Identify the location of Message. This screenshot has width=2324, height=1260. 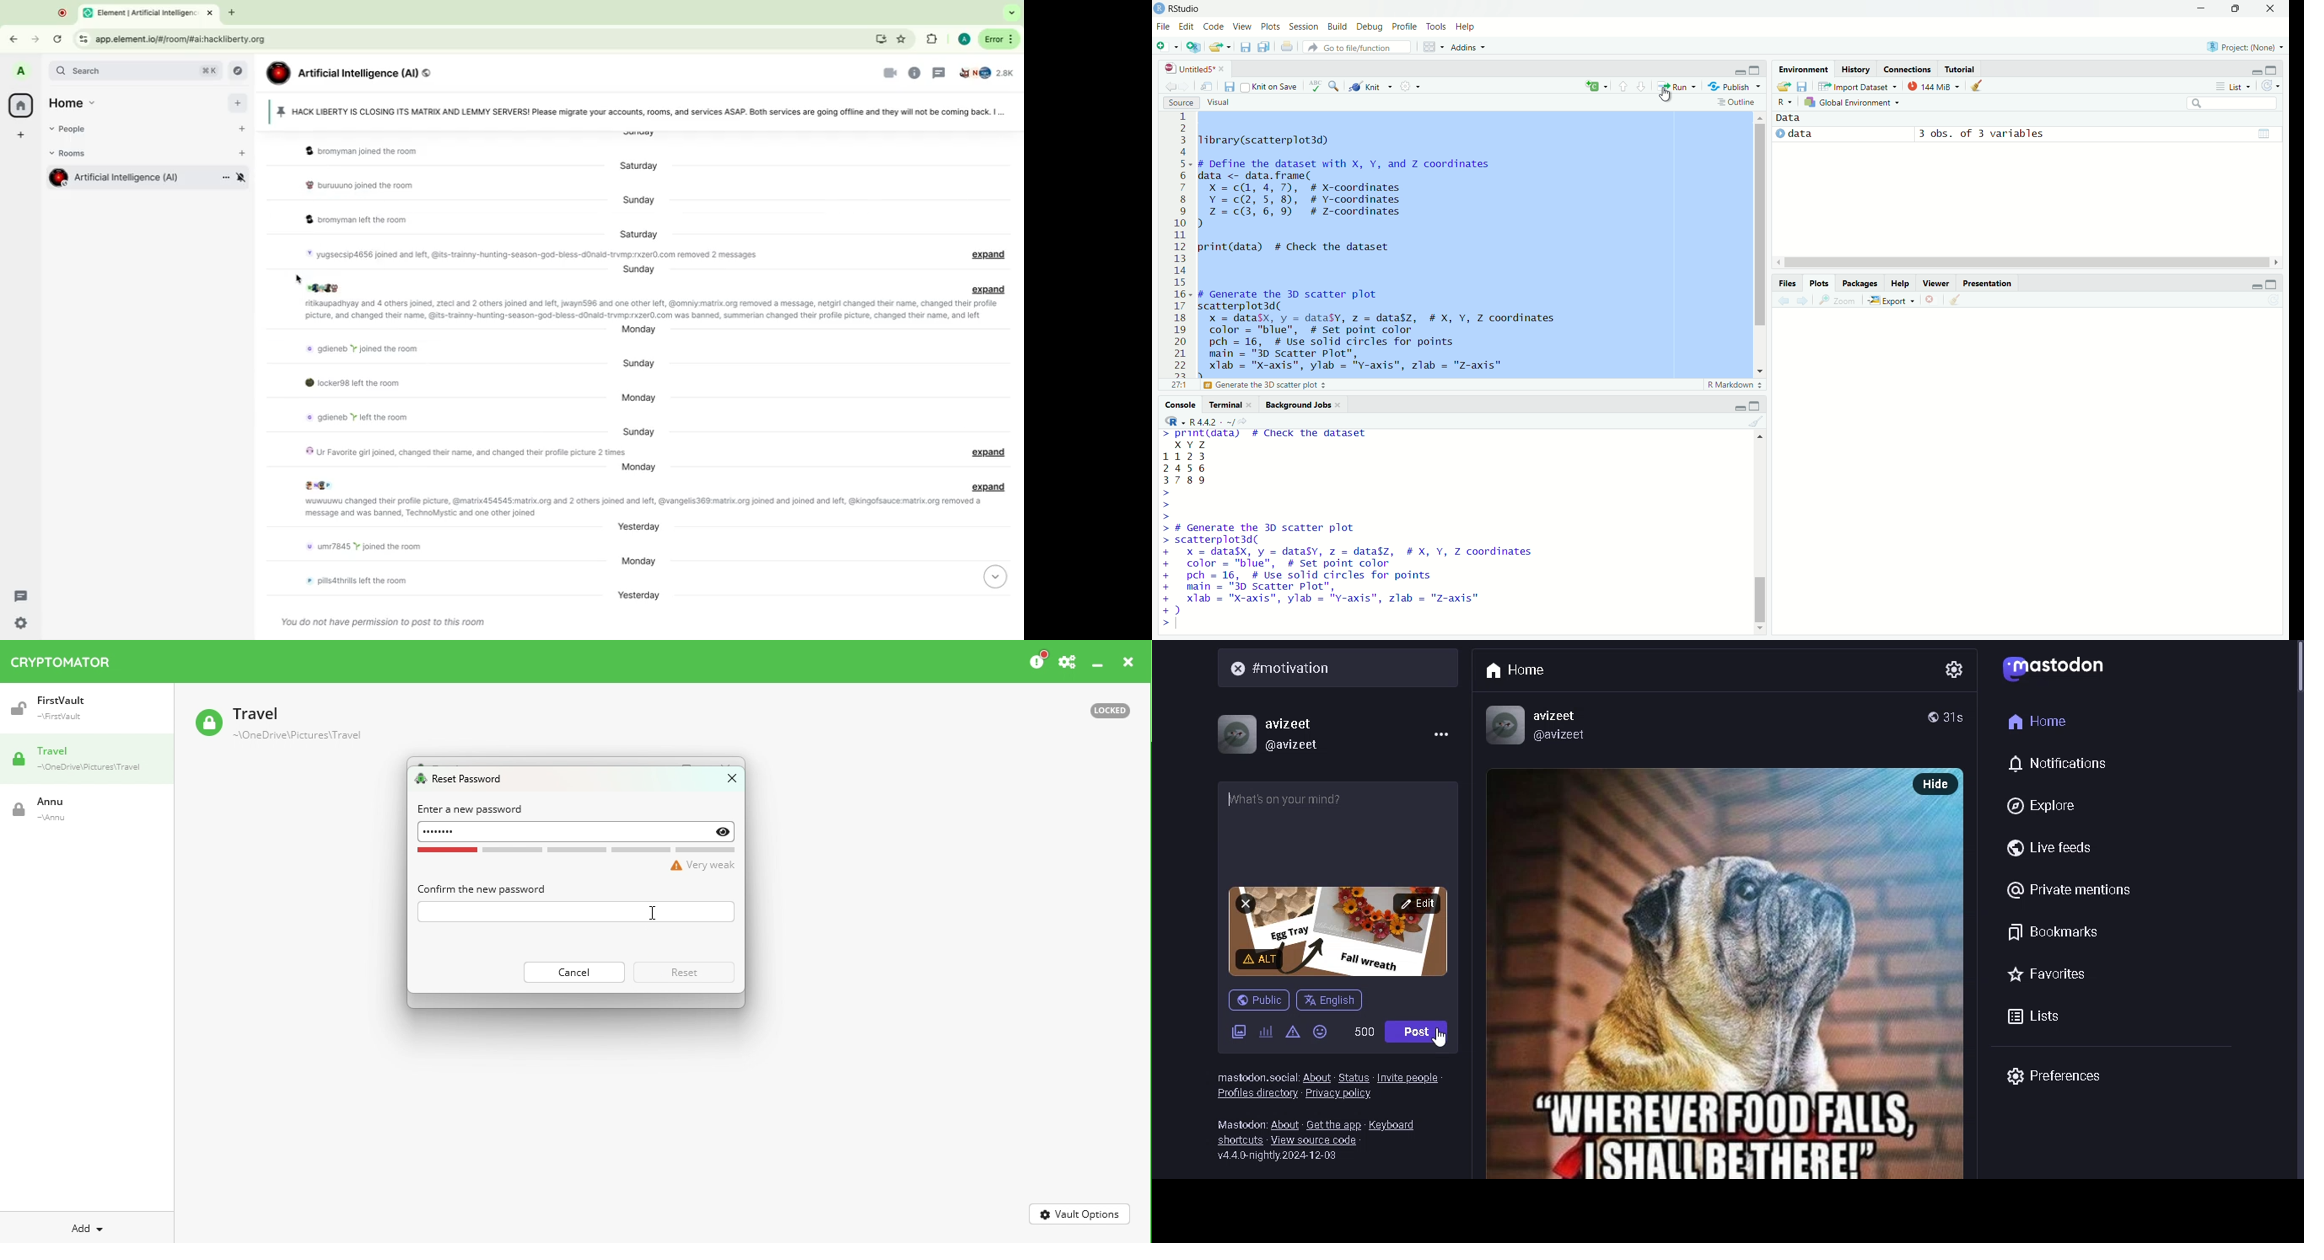
(387, 620).